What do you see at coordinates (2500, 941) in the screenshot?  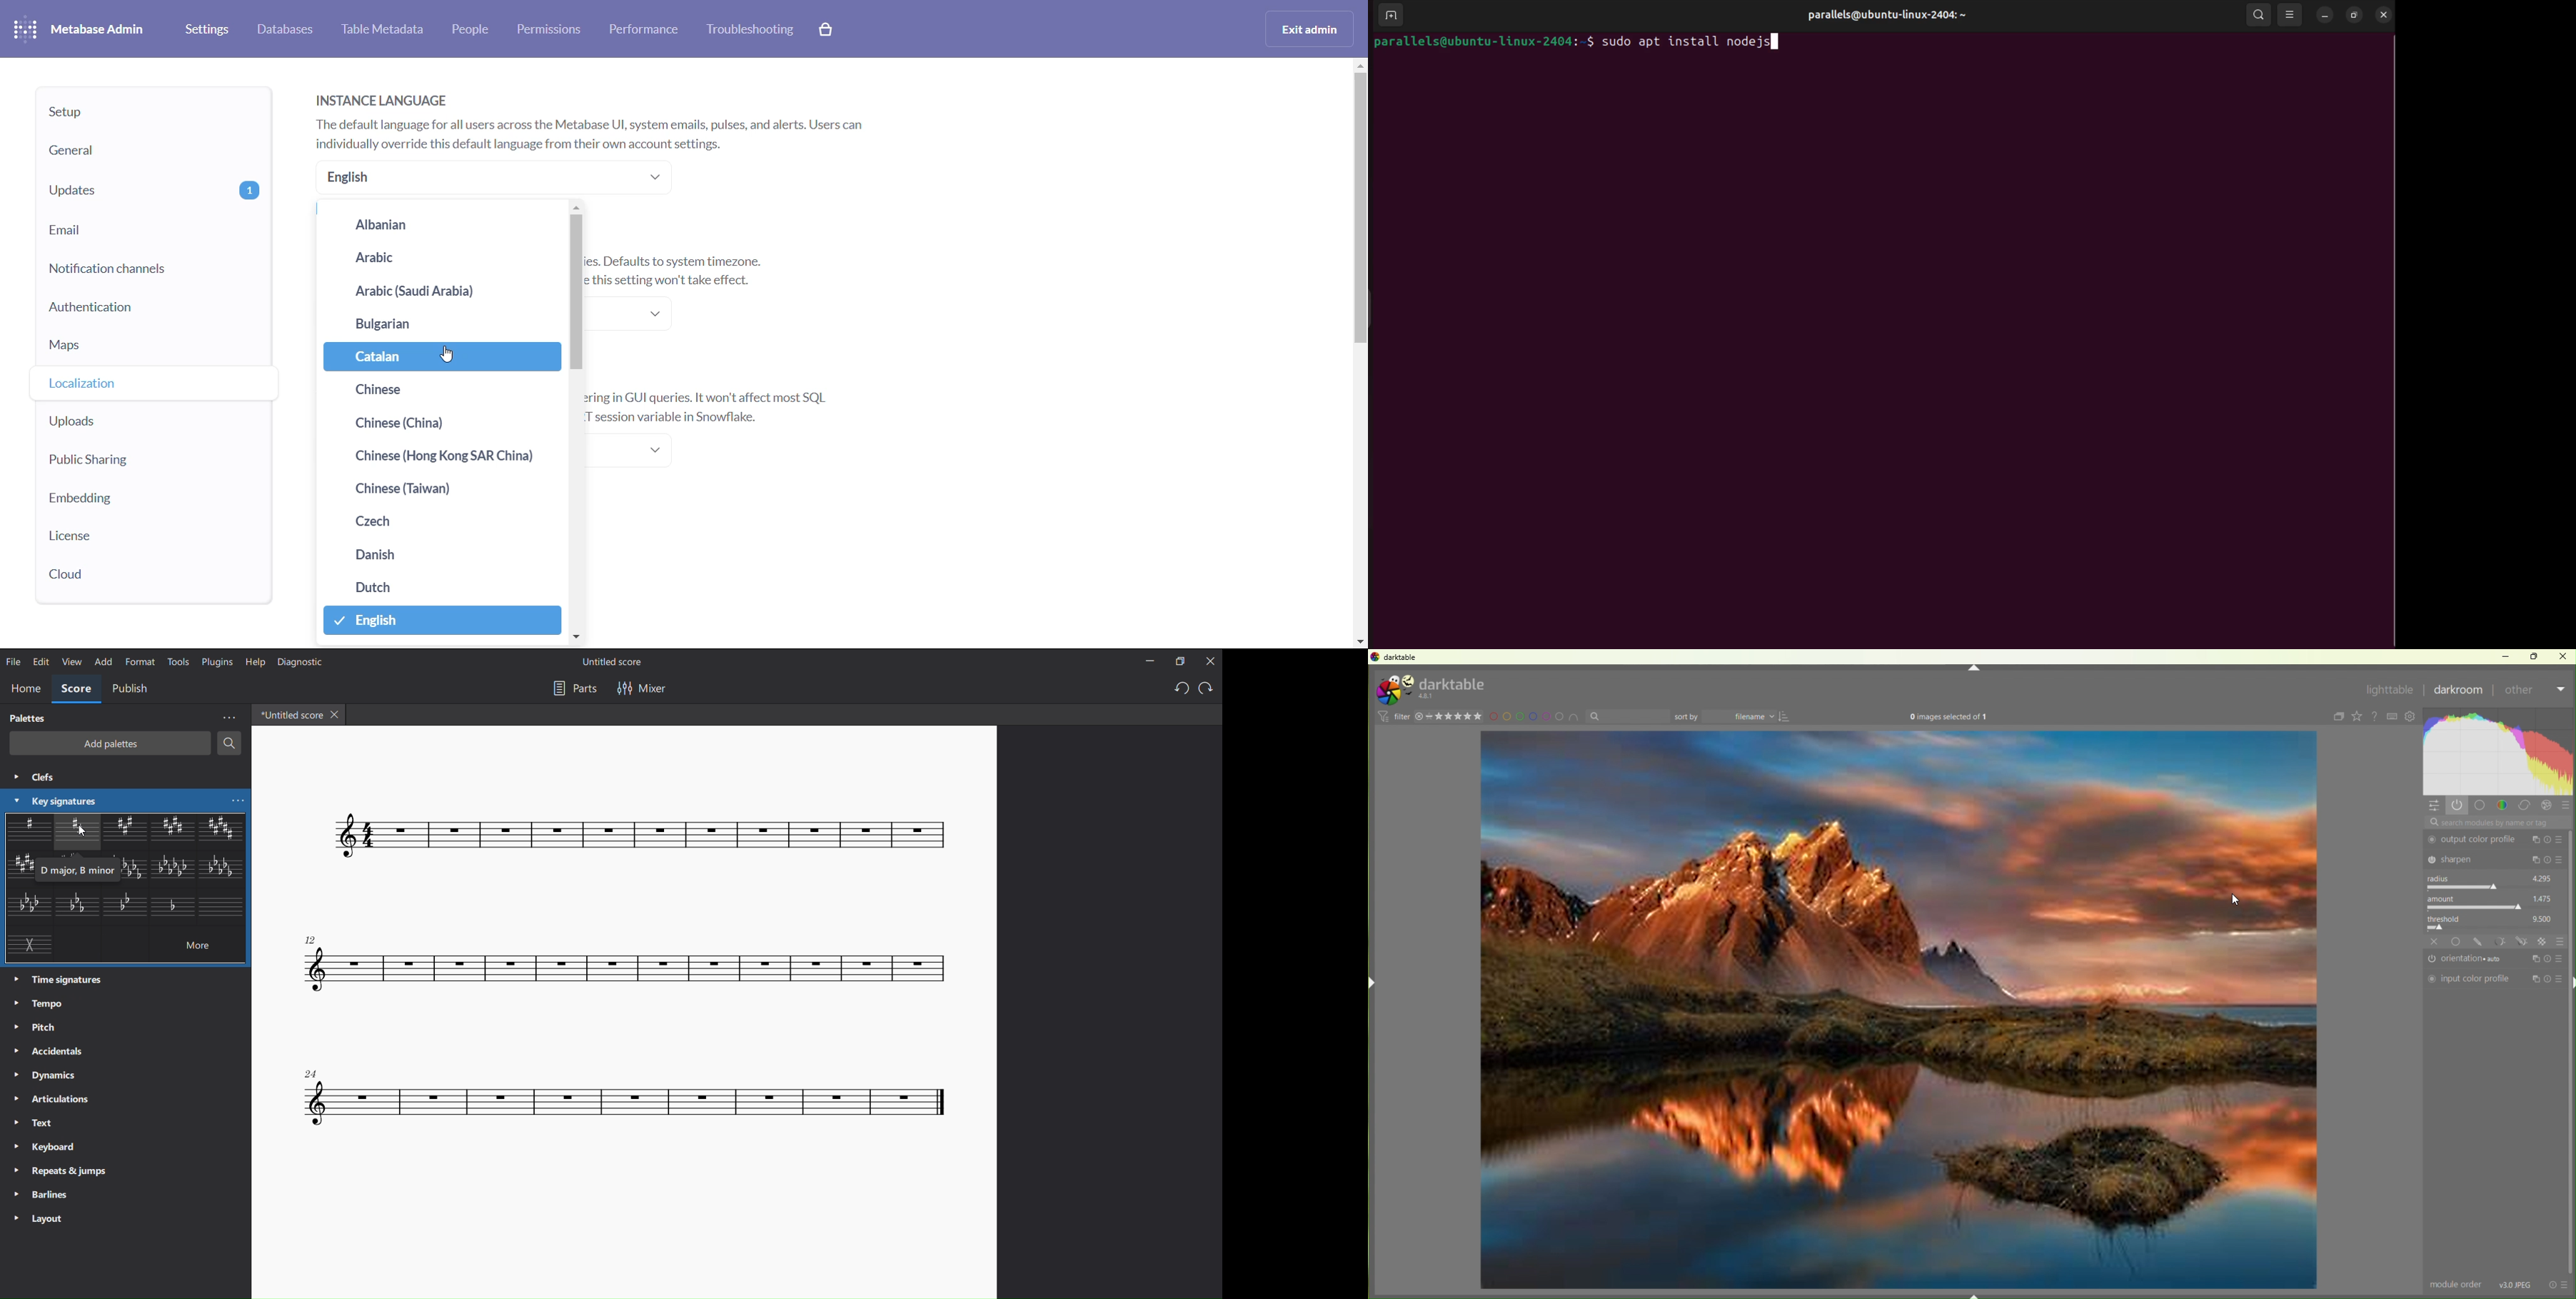 I see `tool` at bounding box center [2500, 941].